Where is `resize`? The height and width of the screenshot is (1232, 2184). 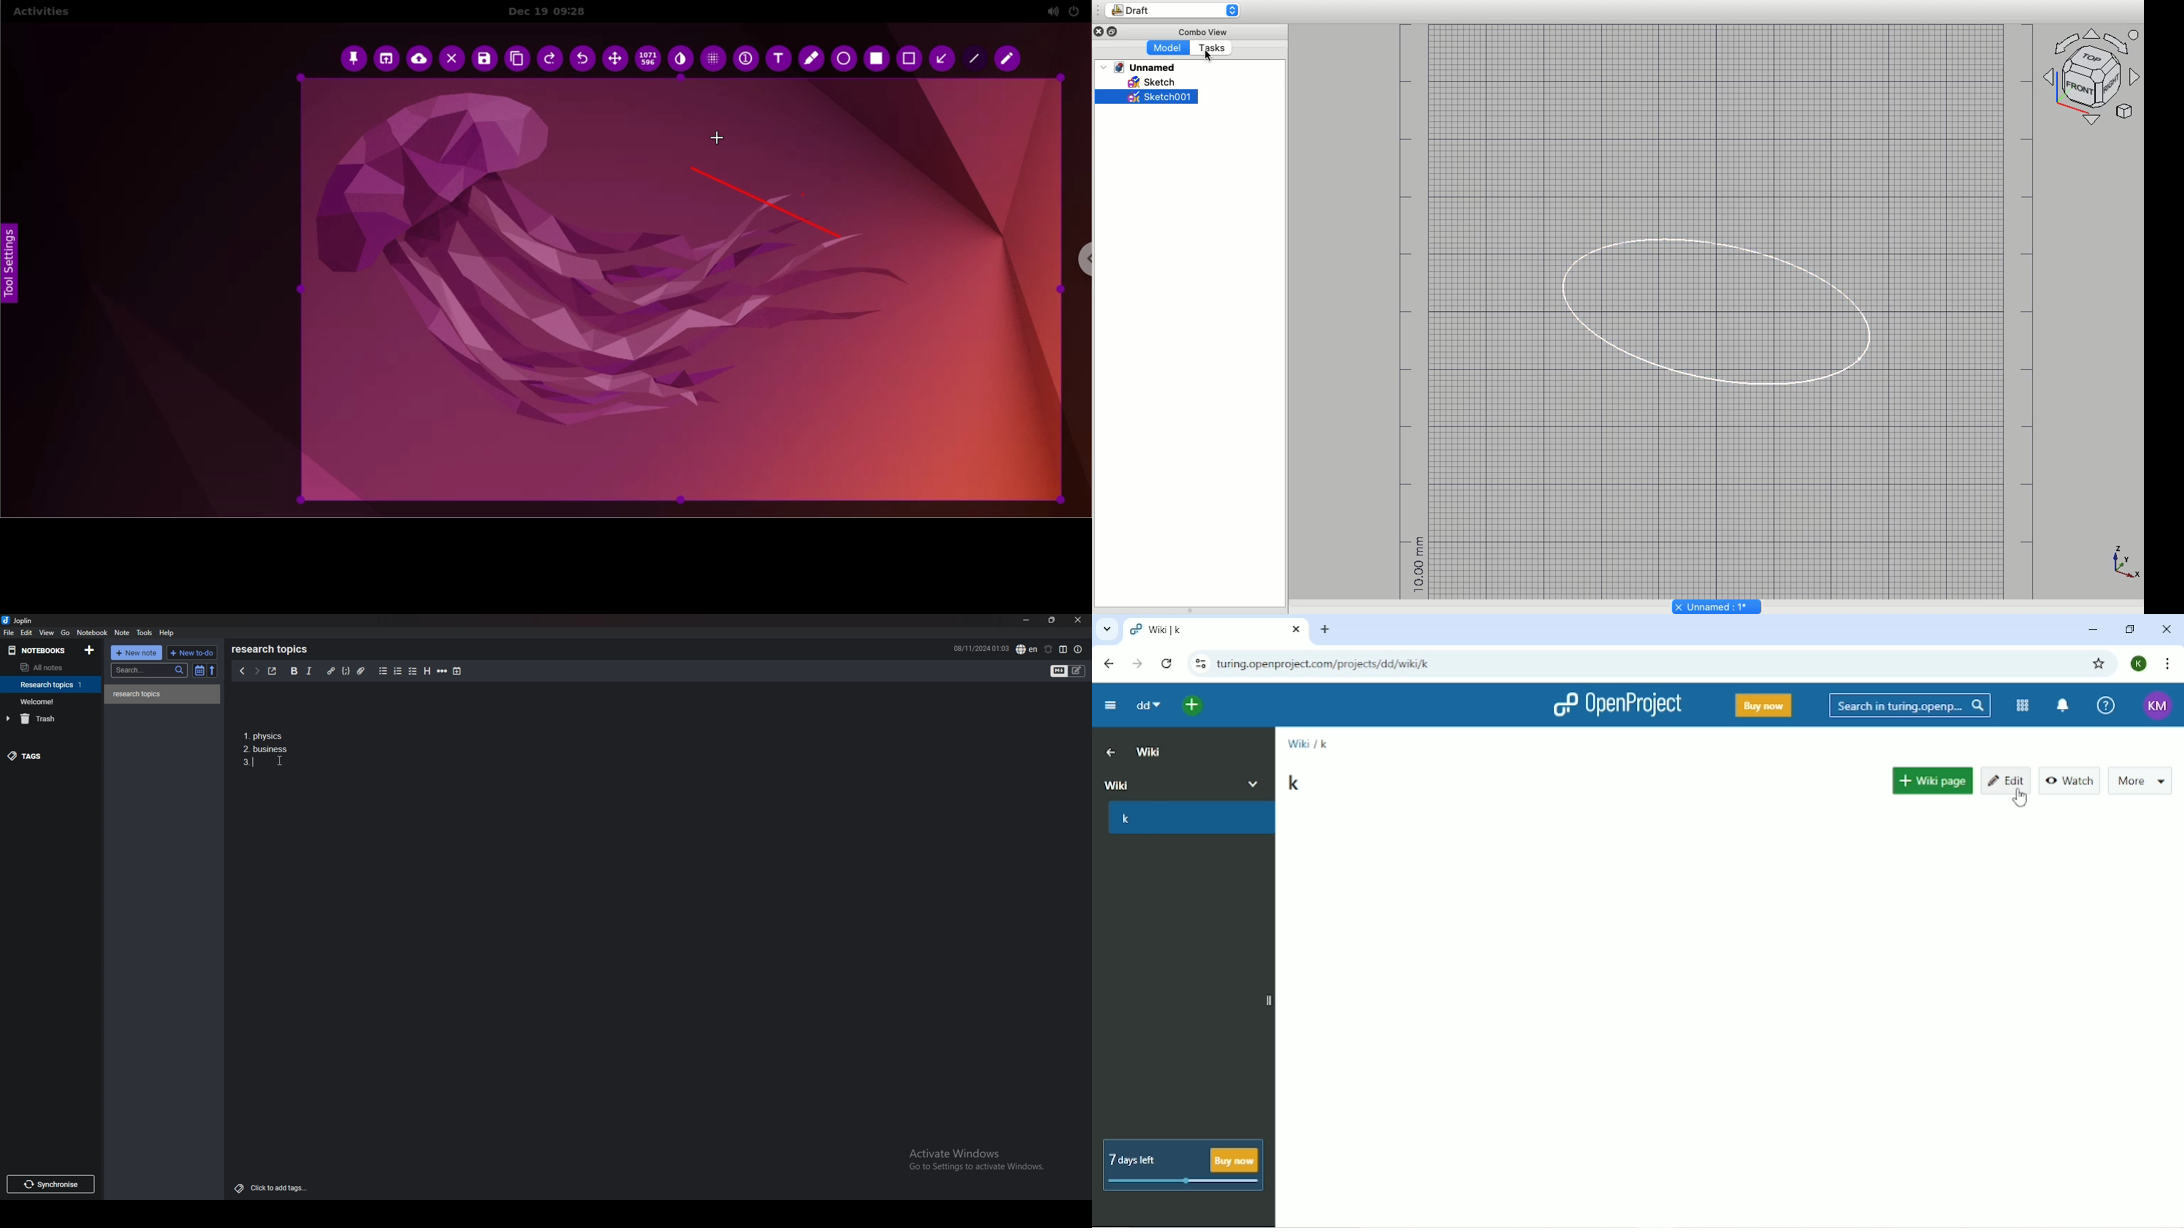
resize is located at coordinates (1051, 620).